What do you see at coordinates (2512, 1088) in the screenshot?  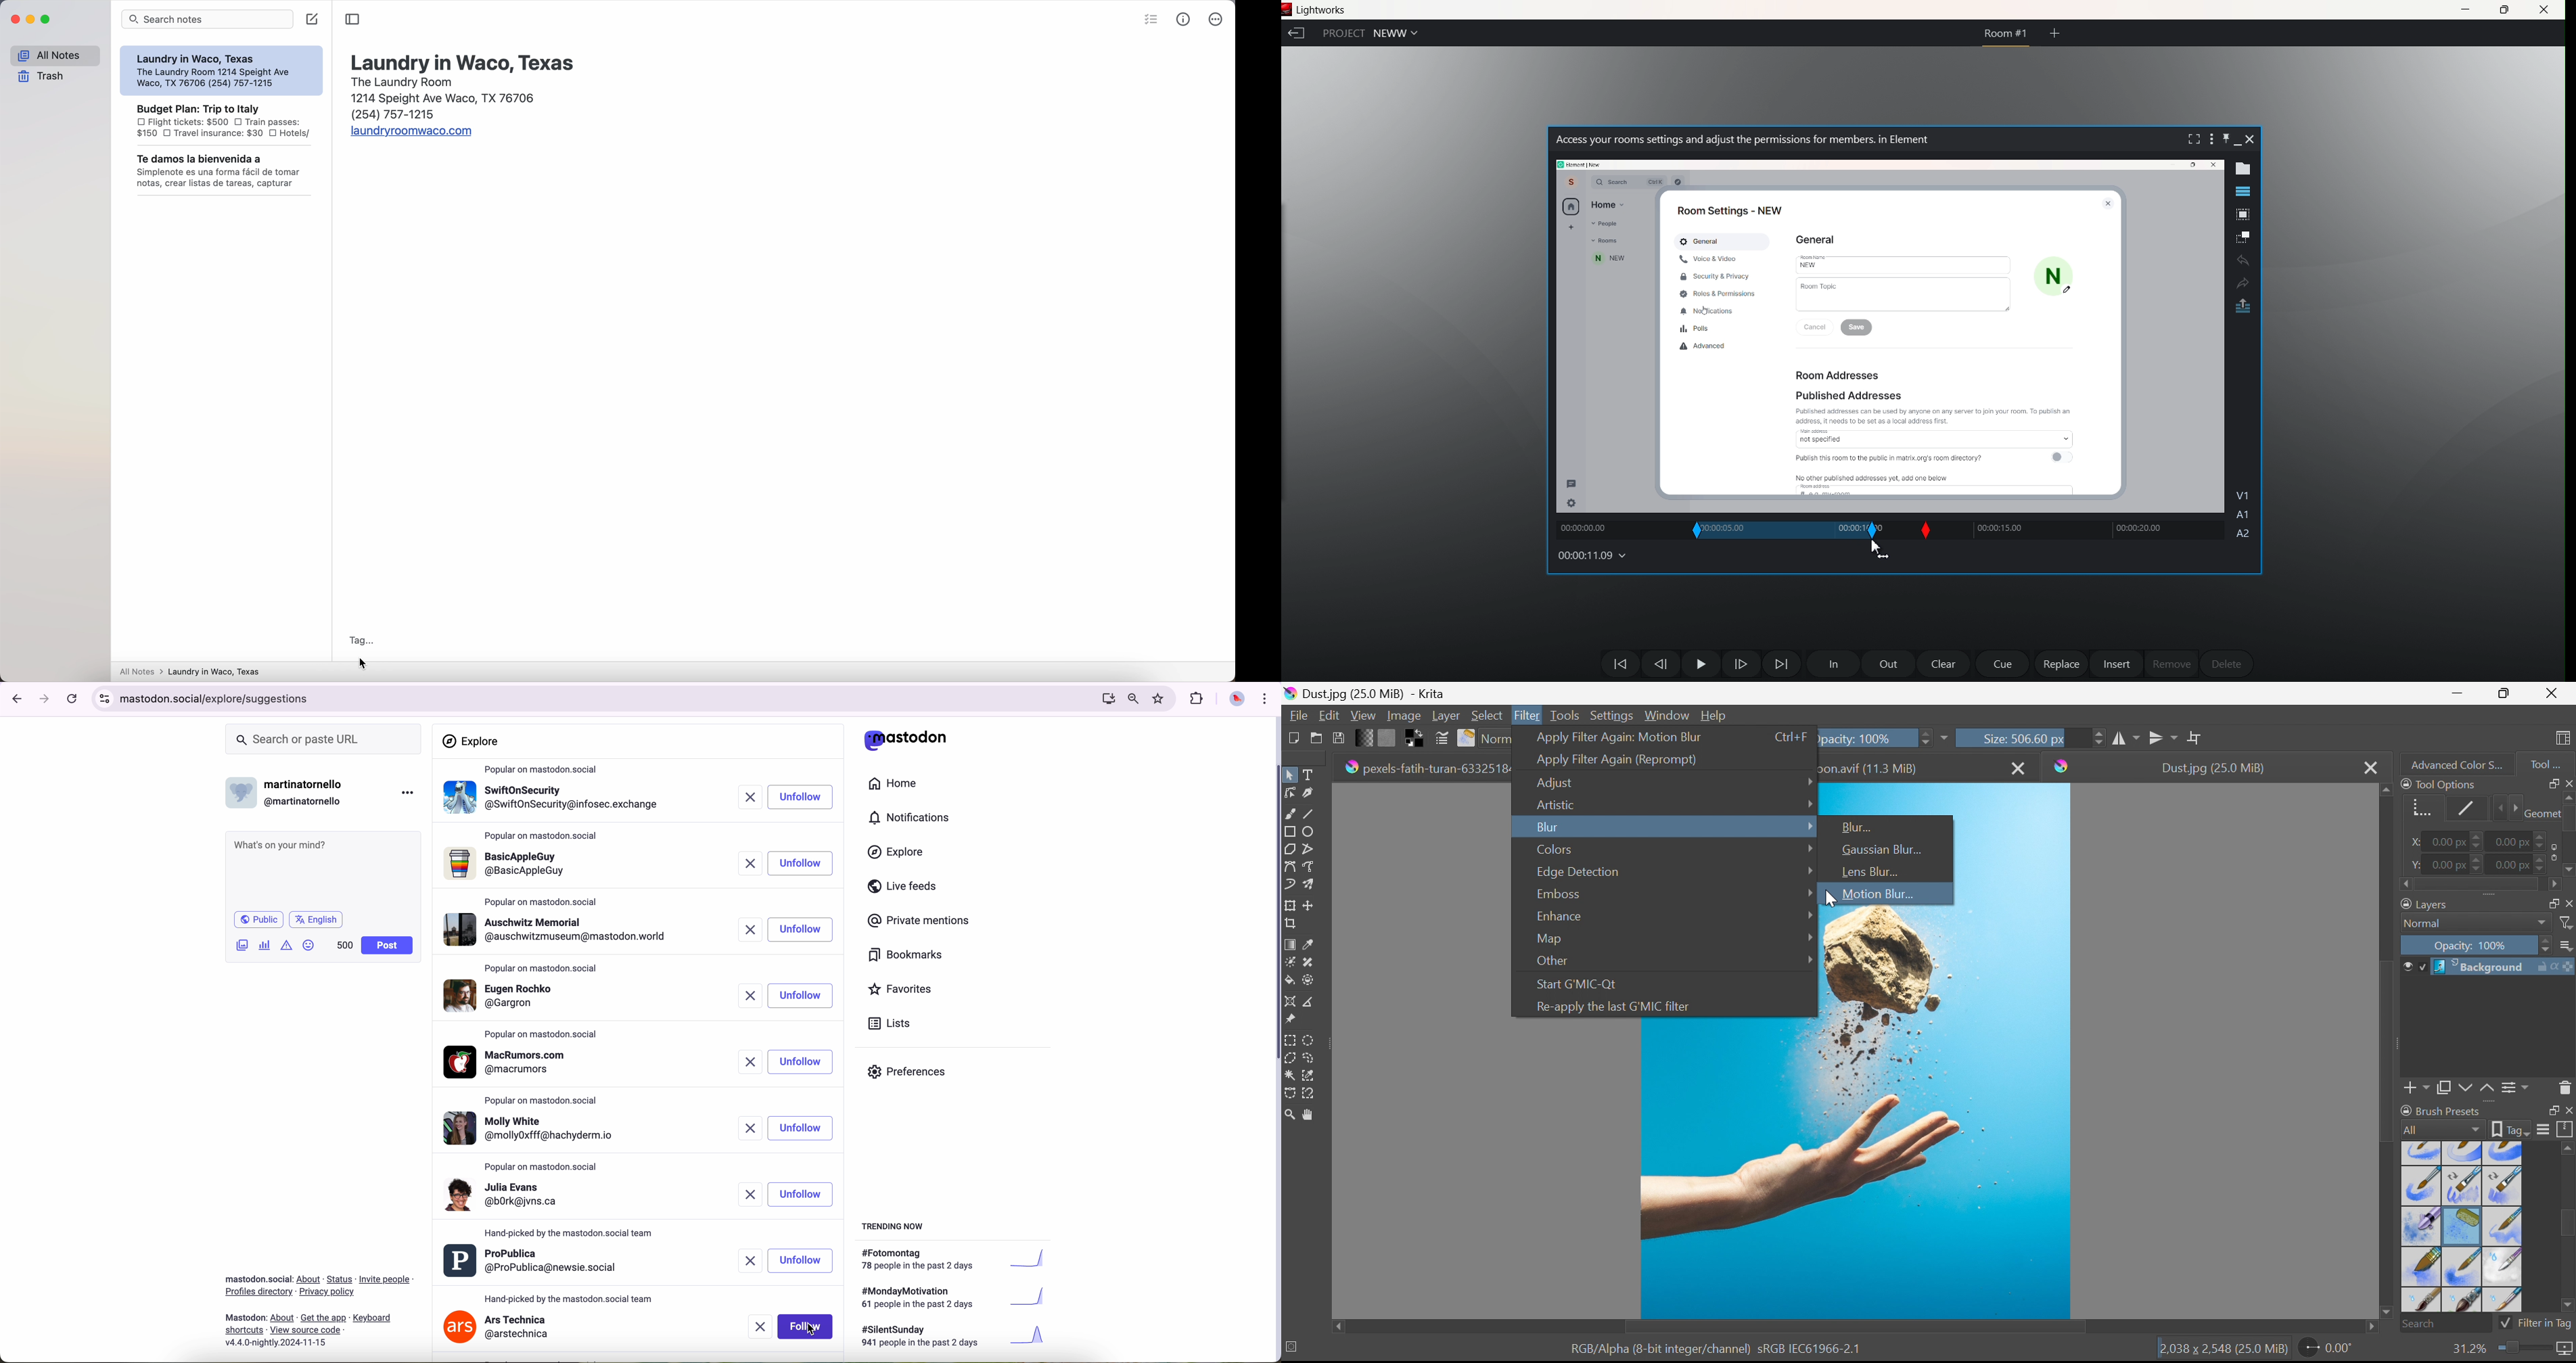 I see `View or change the layer properties` at bounding box center [2512, 1088].